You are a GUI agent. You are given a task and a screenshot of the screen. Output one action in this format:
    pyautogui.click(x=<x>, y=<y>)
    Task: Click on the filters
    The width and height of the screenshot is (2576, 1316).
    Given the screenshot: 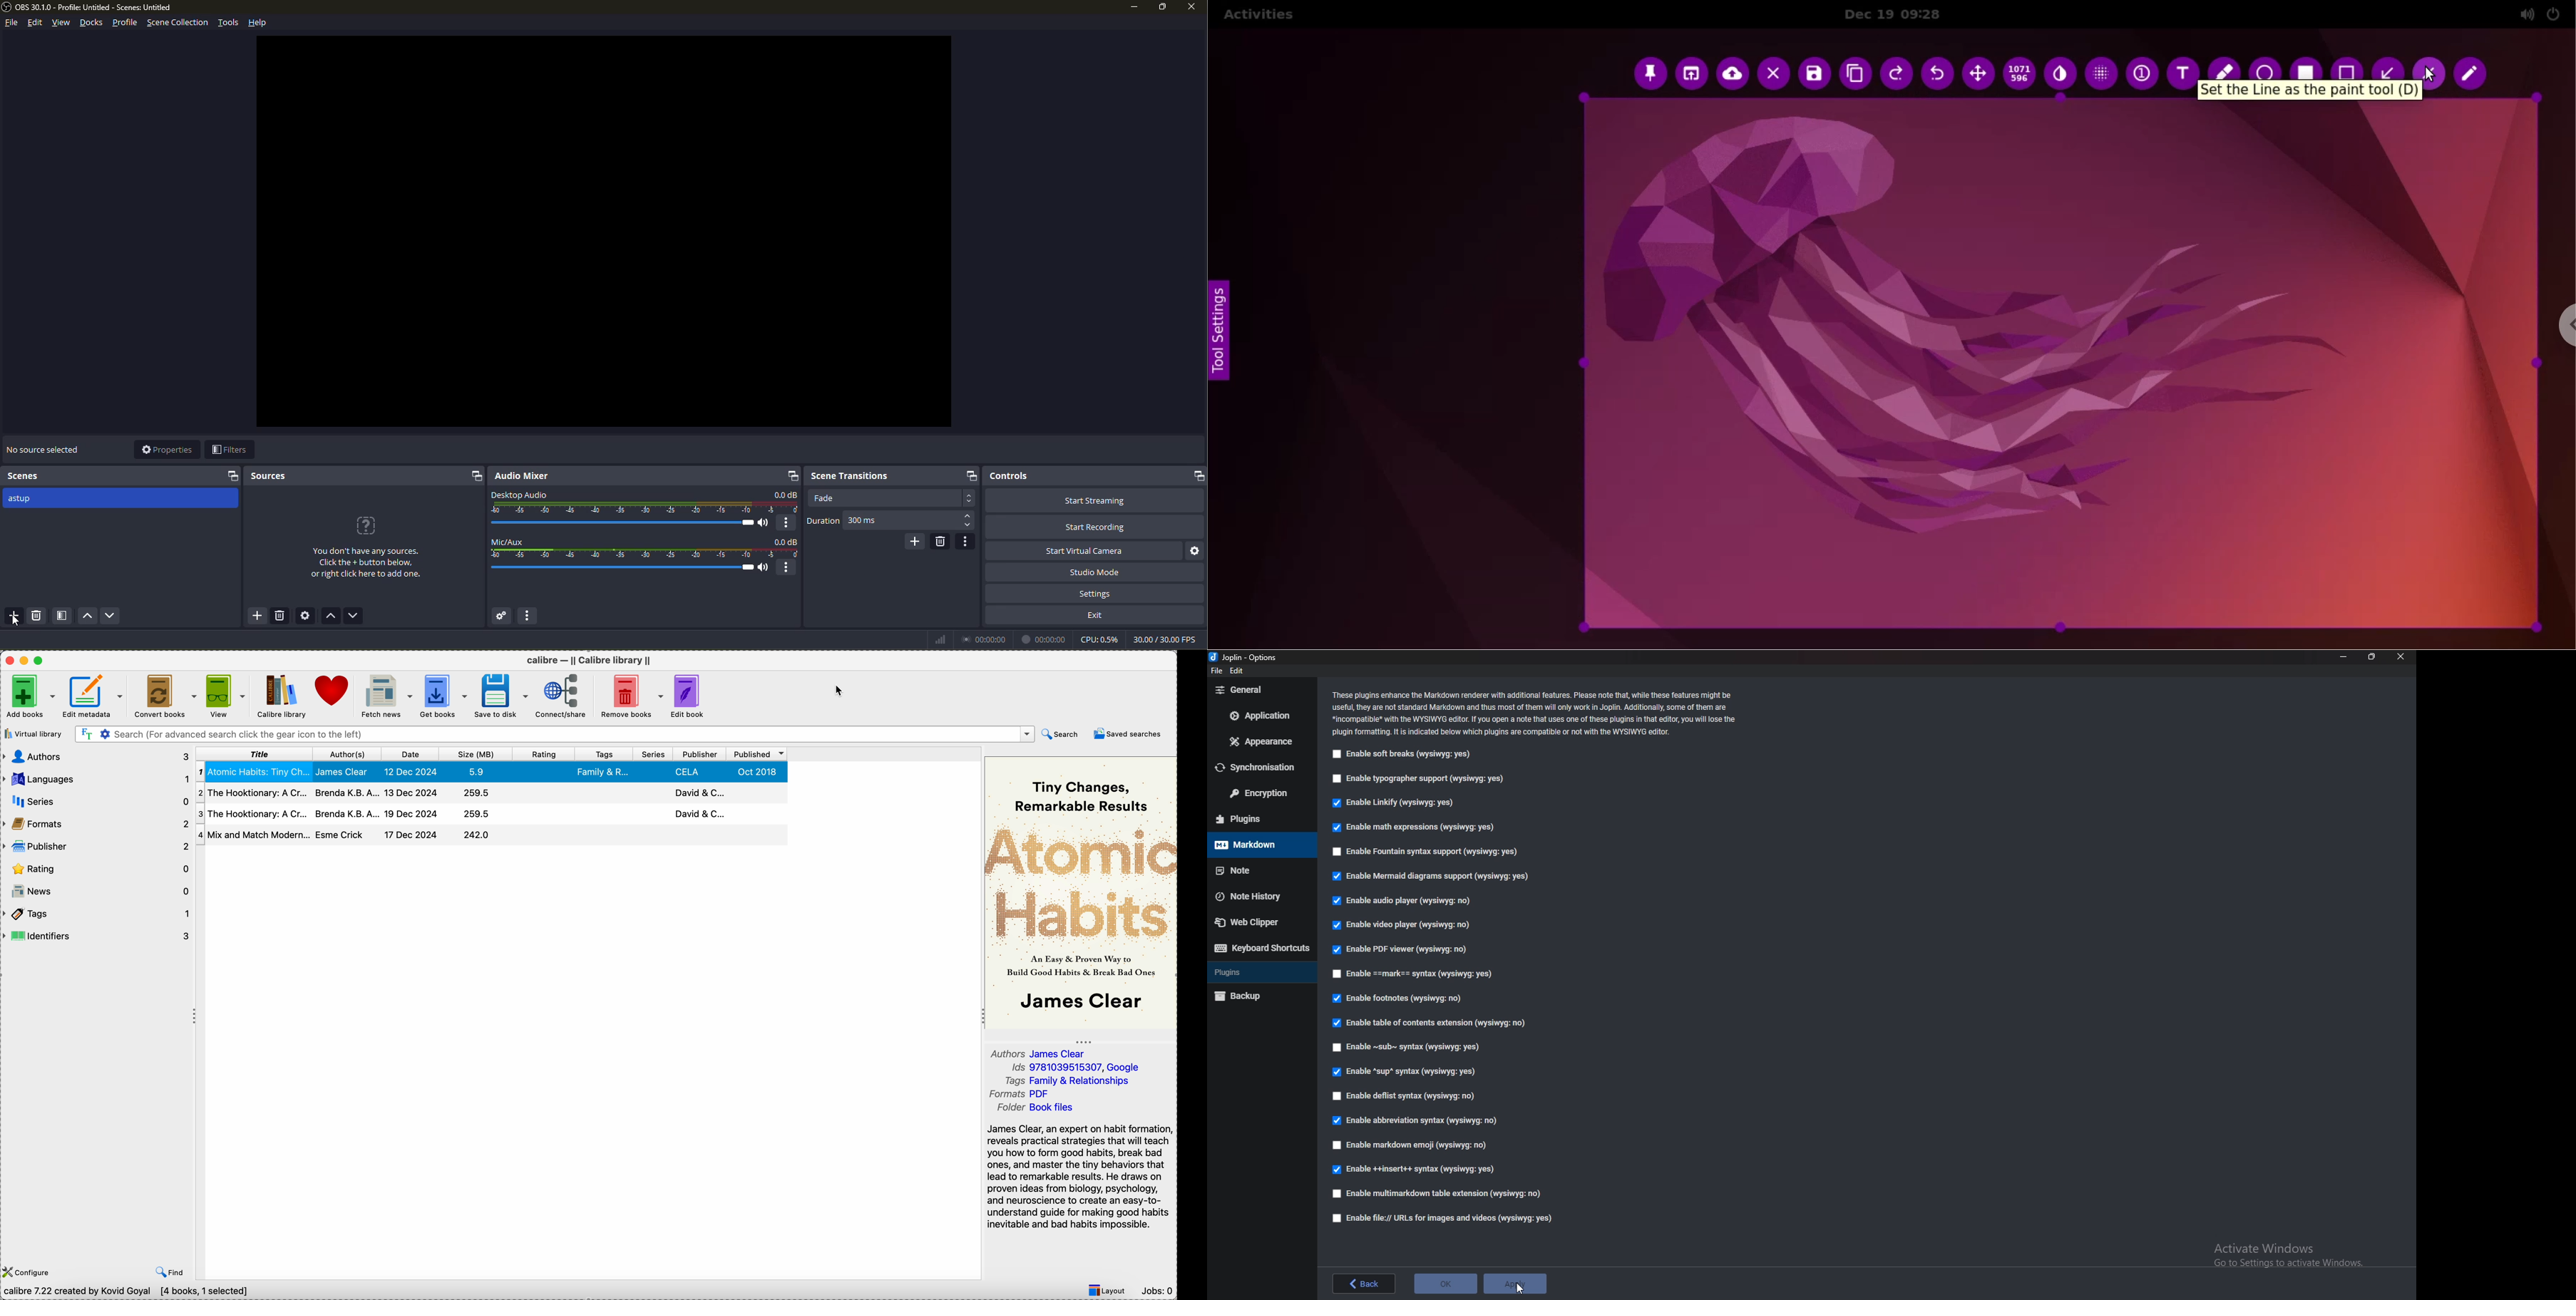 What is the action you would take?
    pyautogui.click(x=229, y=449)
    